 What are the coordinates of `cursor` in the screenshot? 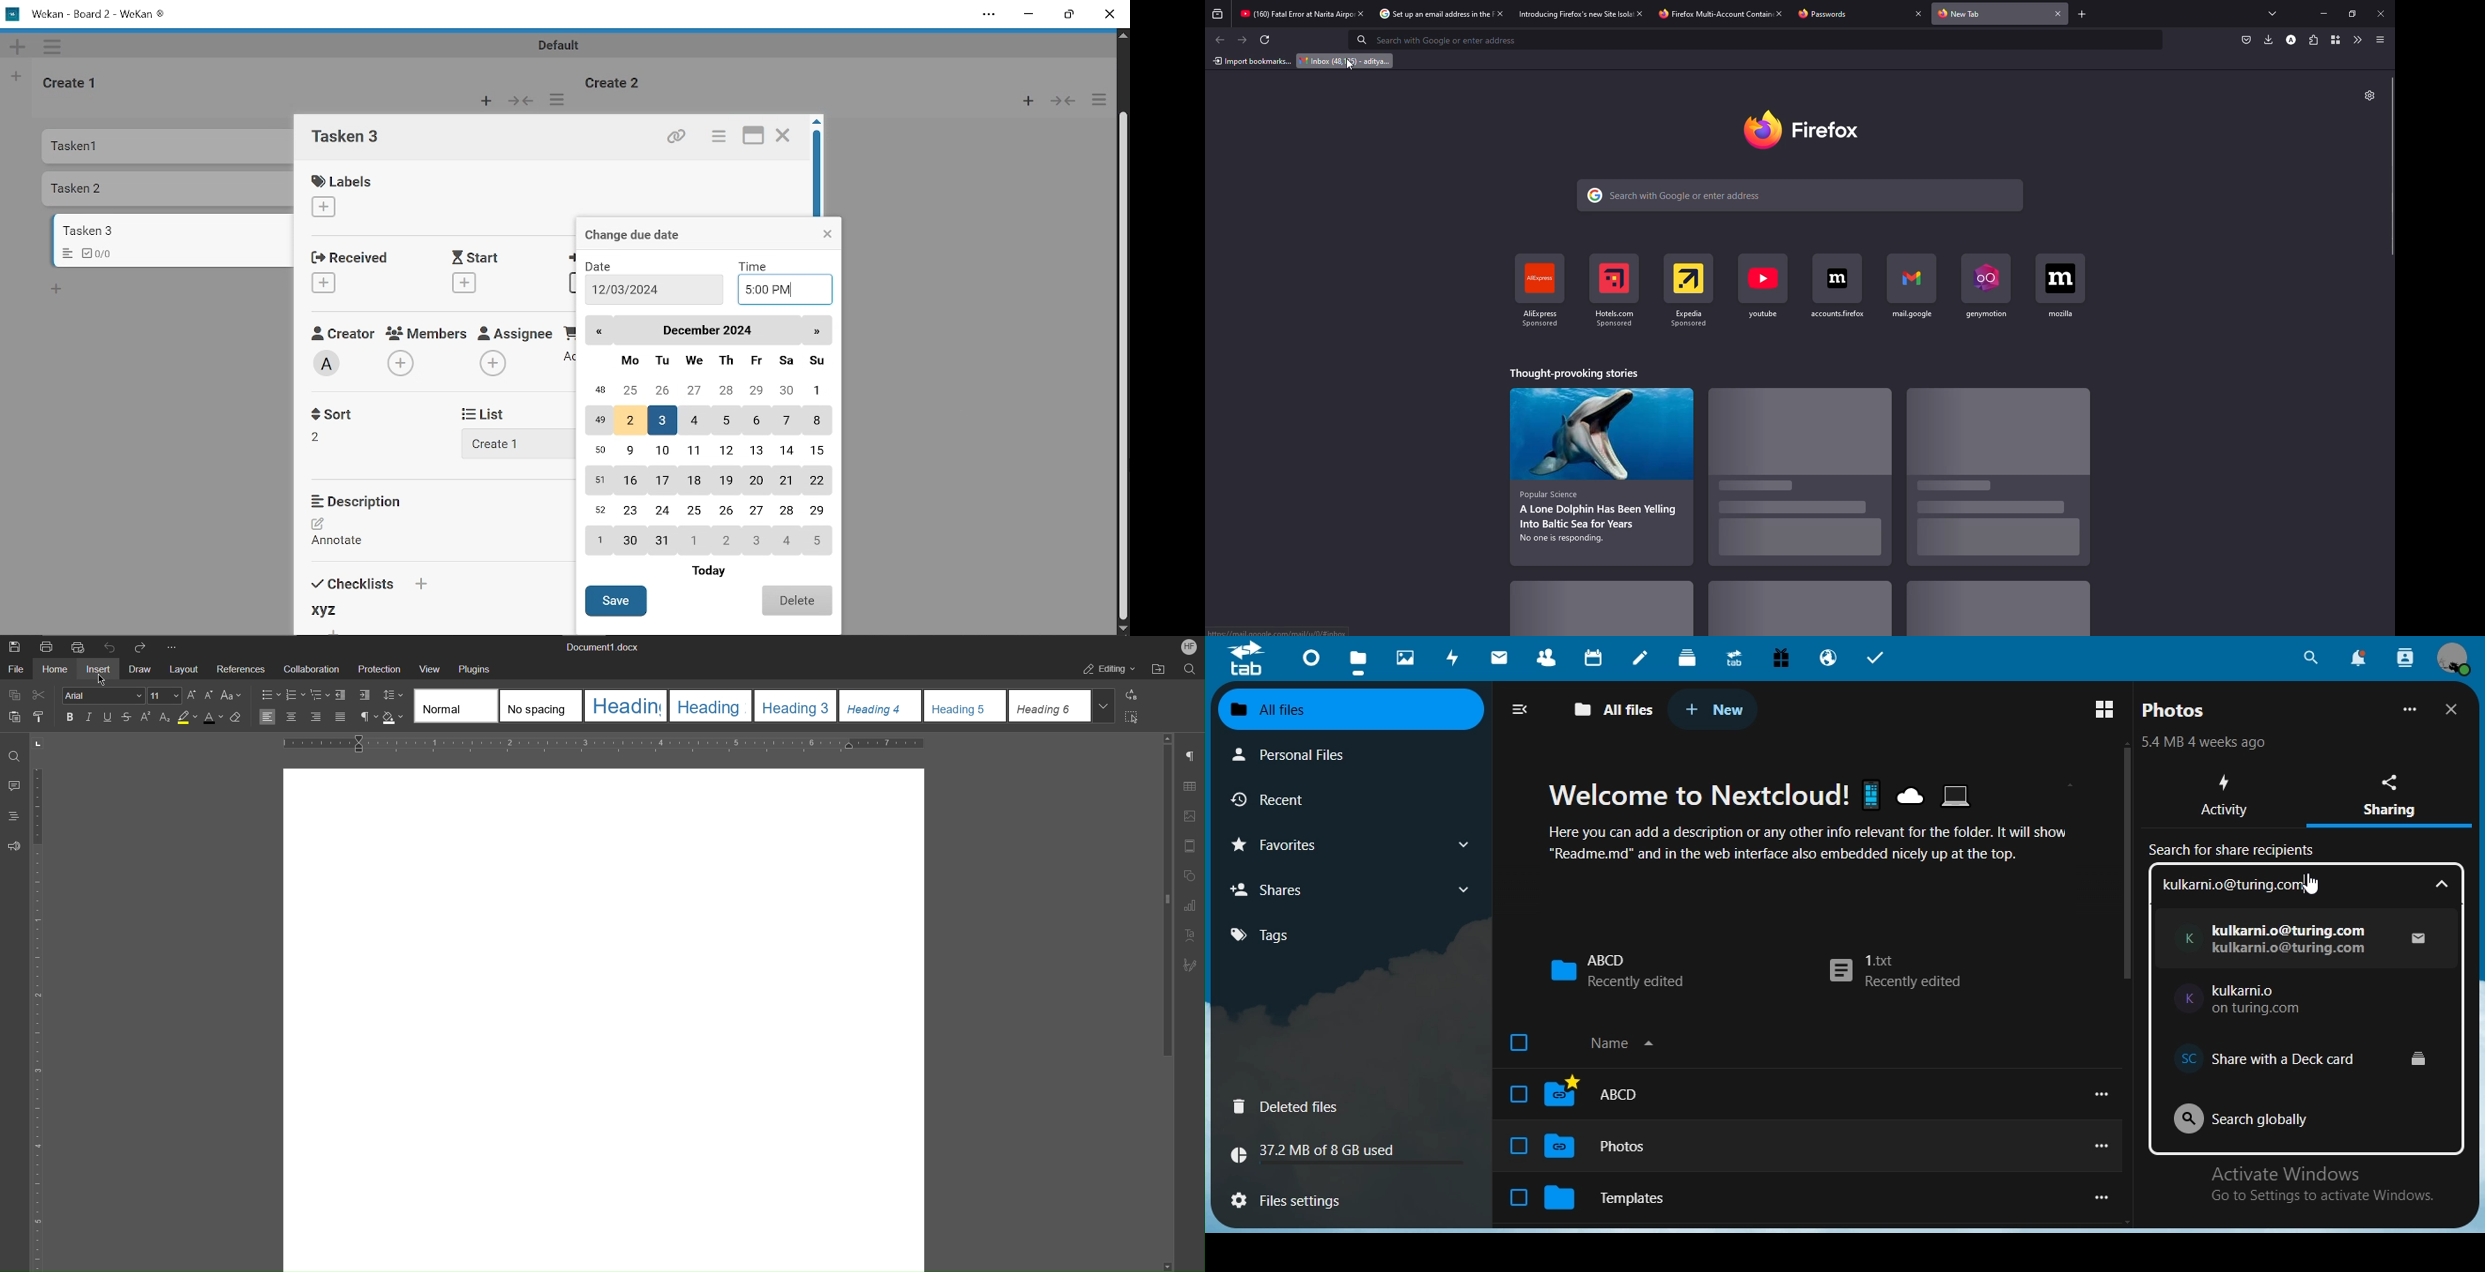 It's located at (99, 680).